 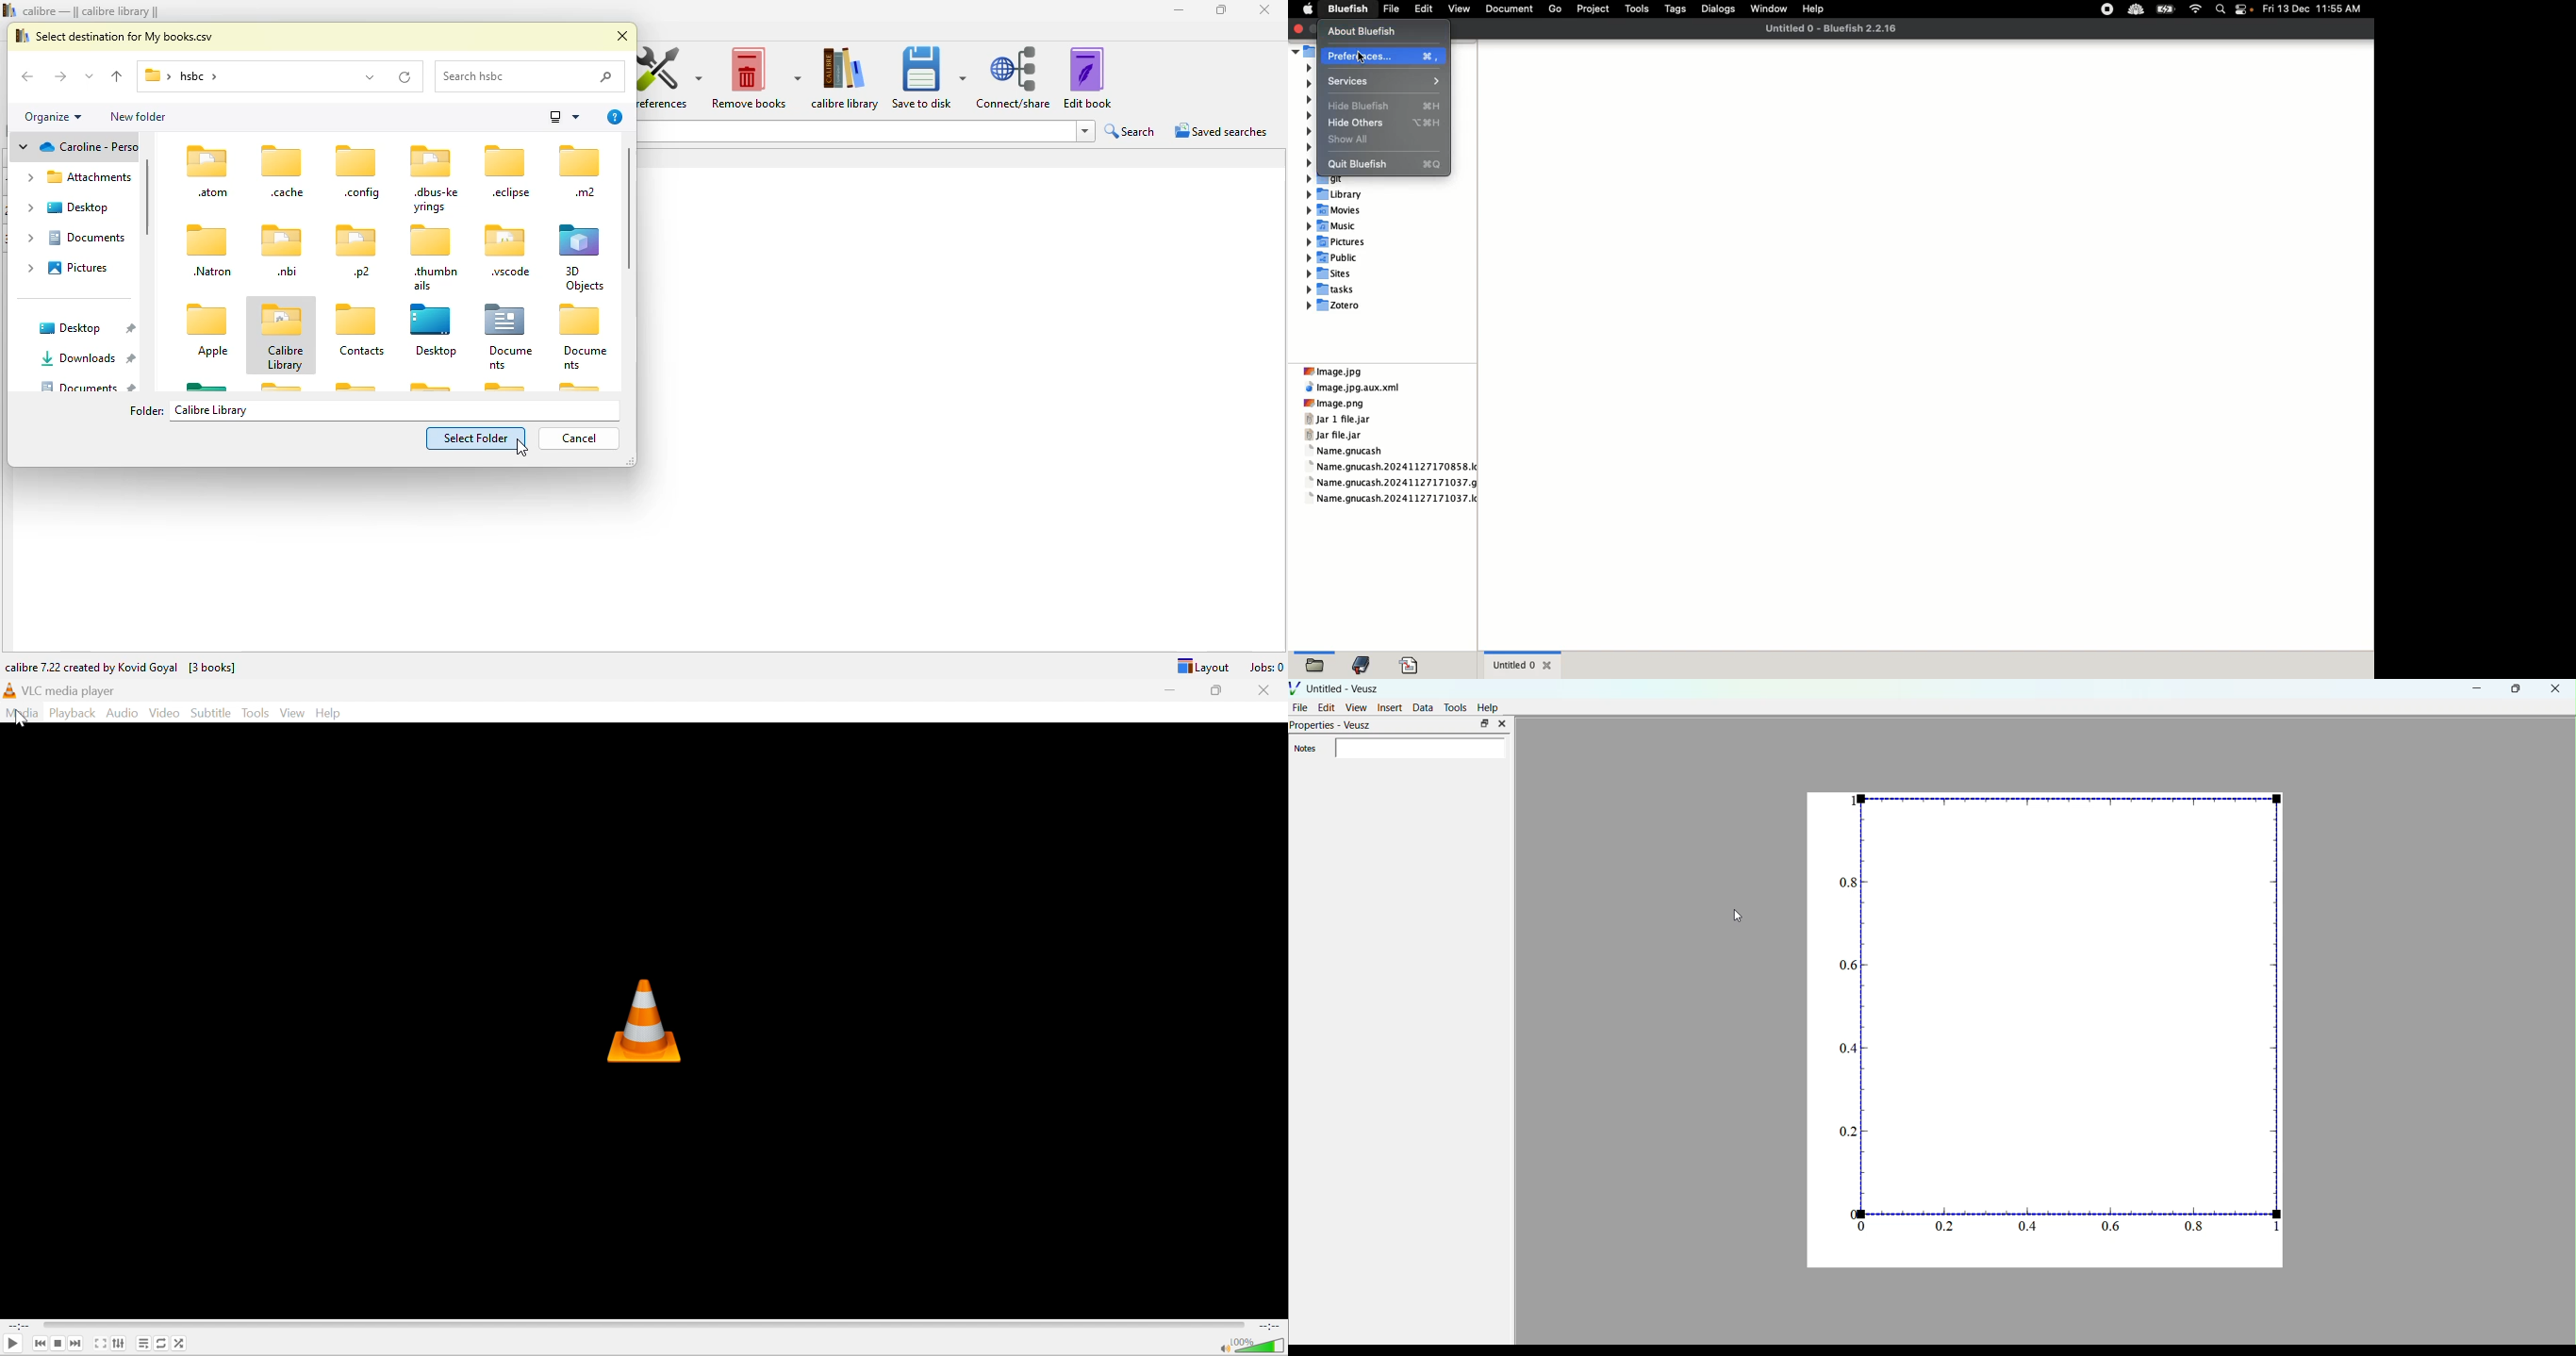 I want to click on Data, so click(x=1423, y=707).